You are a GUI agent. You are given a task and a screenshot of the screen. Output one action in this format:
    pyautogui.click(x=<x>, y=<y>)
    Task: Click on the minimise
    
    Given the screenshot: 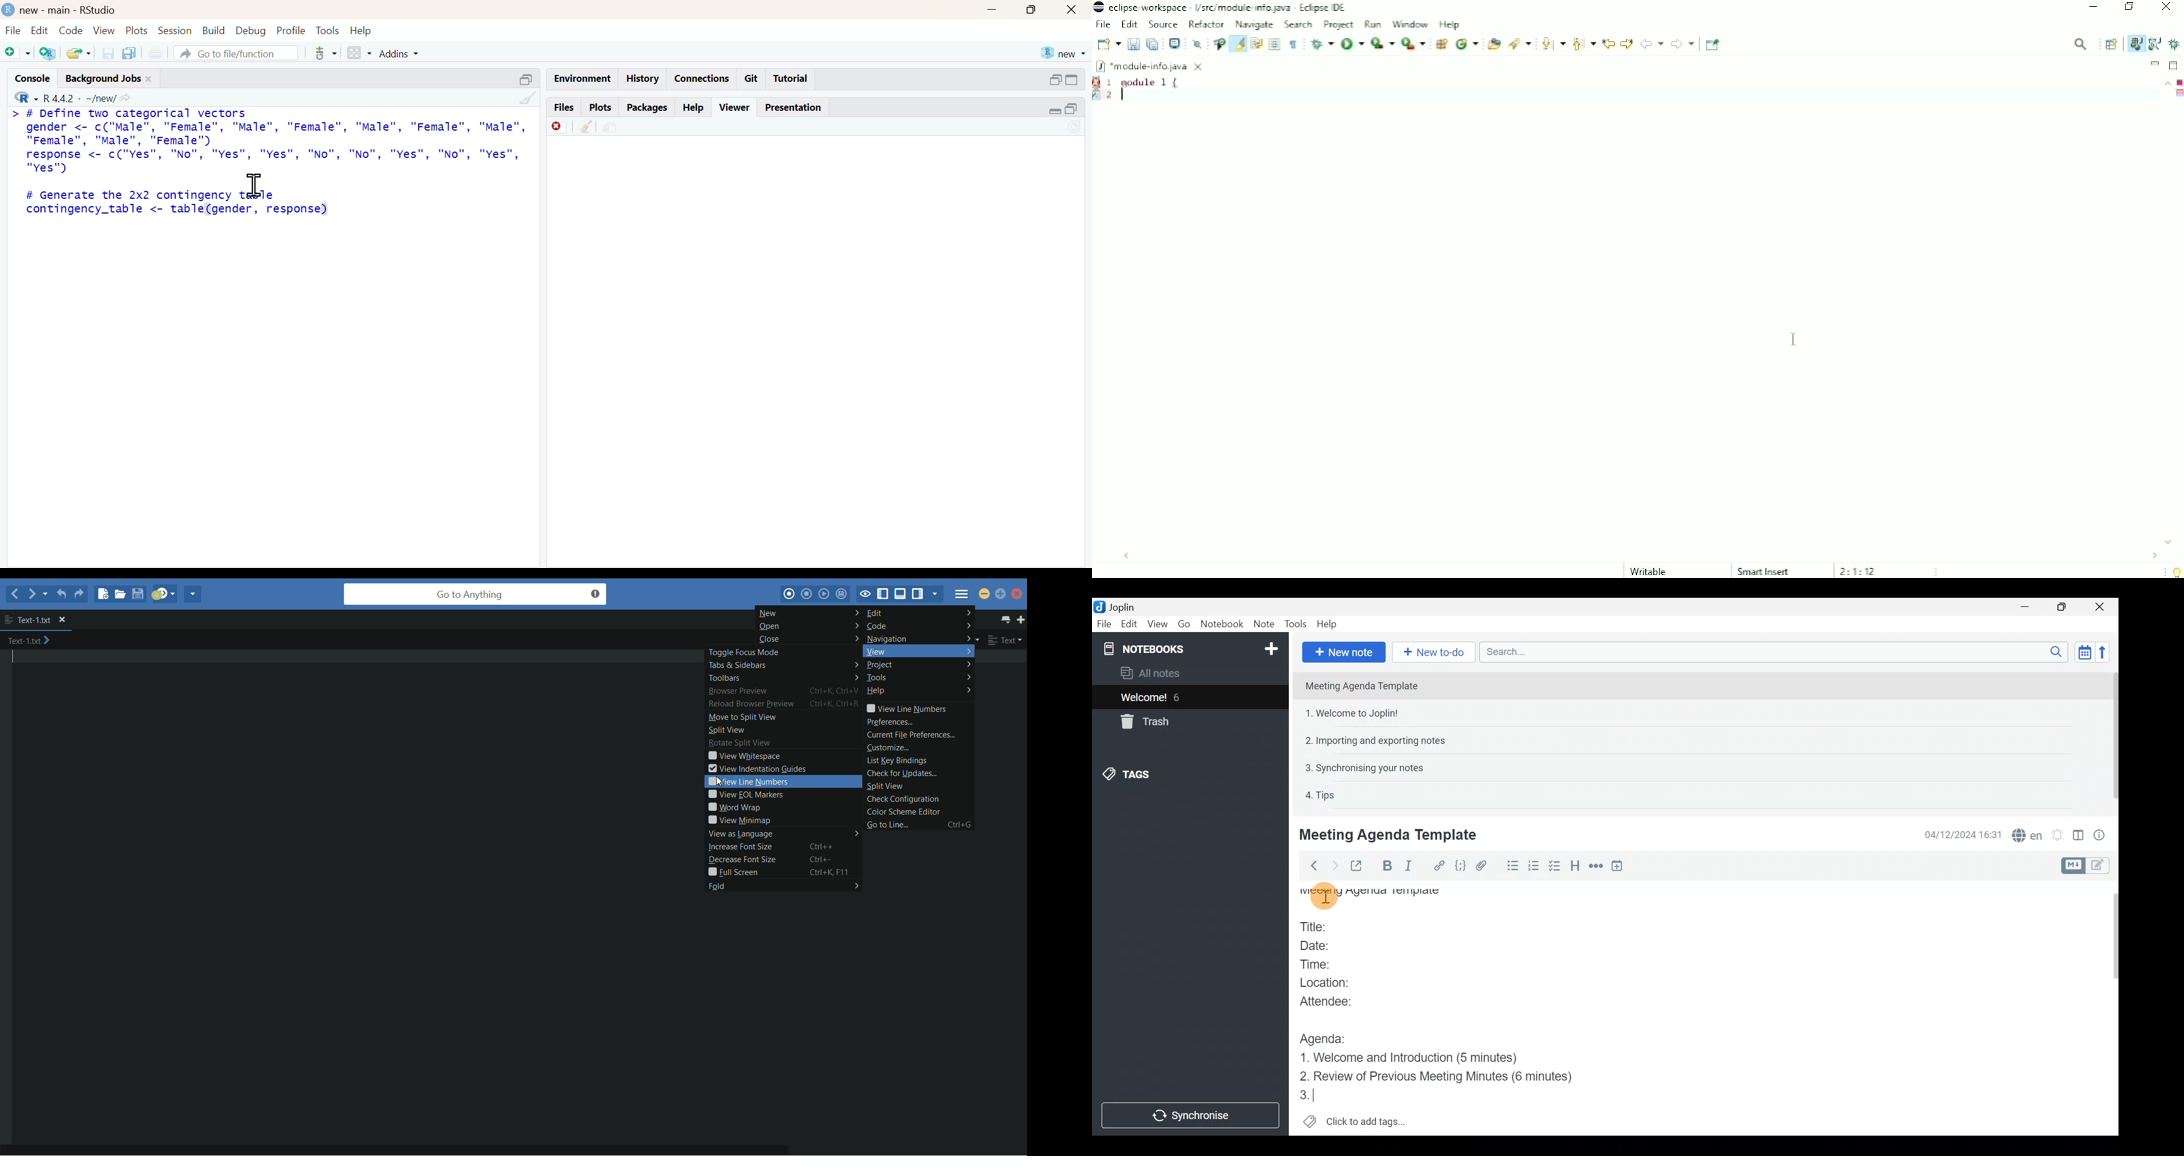 What is the action you would take?
    pyautogui.click(x=991, y=9)
    